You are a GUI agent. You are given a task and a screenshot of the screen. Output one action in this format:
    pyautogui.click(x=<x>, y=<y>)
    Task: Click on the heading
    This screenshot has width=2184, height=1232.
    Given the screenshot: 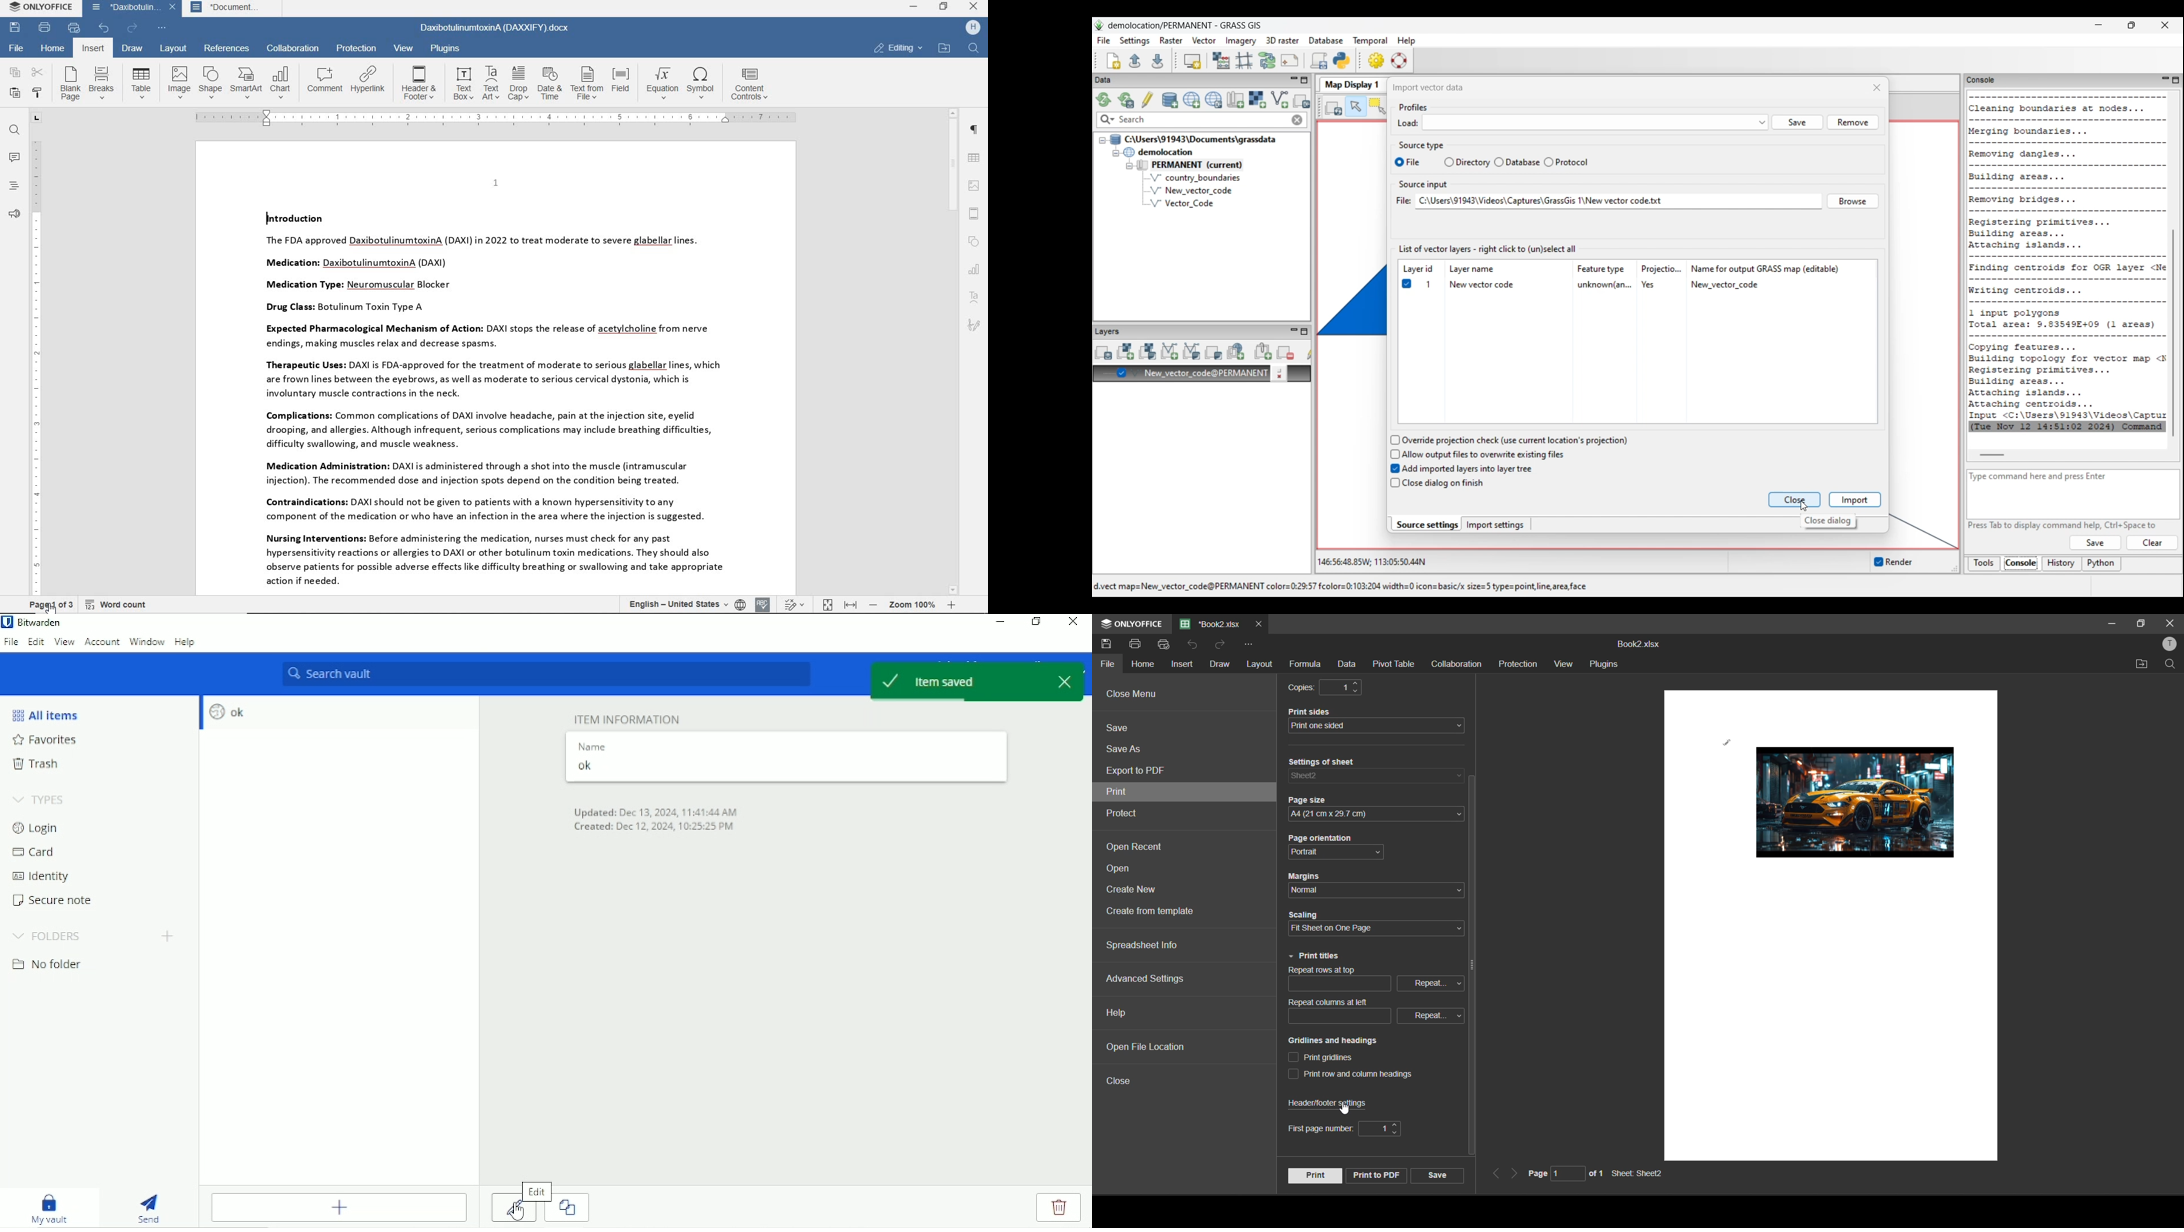 What is the action you would take?
    pyautogui.click(x=15, y=186)
    